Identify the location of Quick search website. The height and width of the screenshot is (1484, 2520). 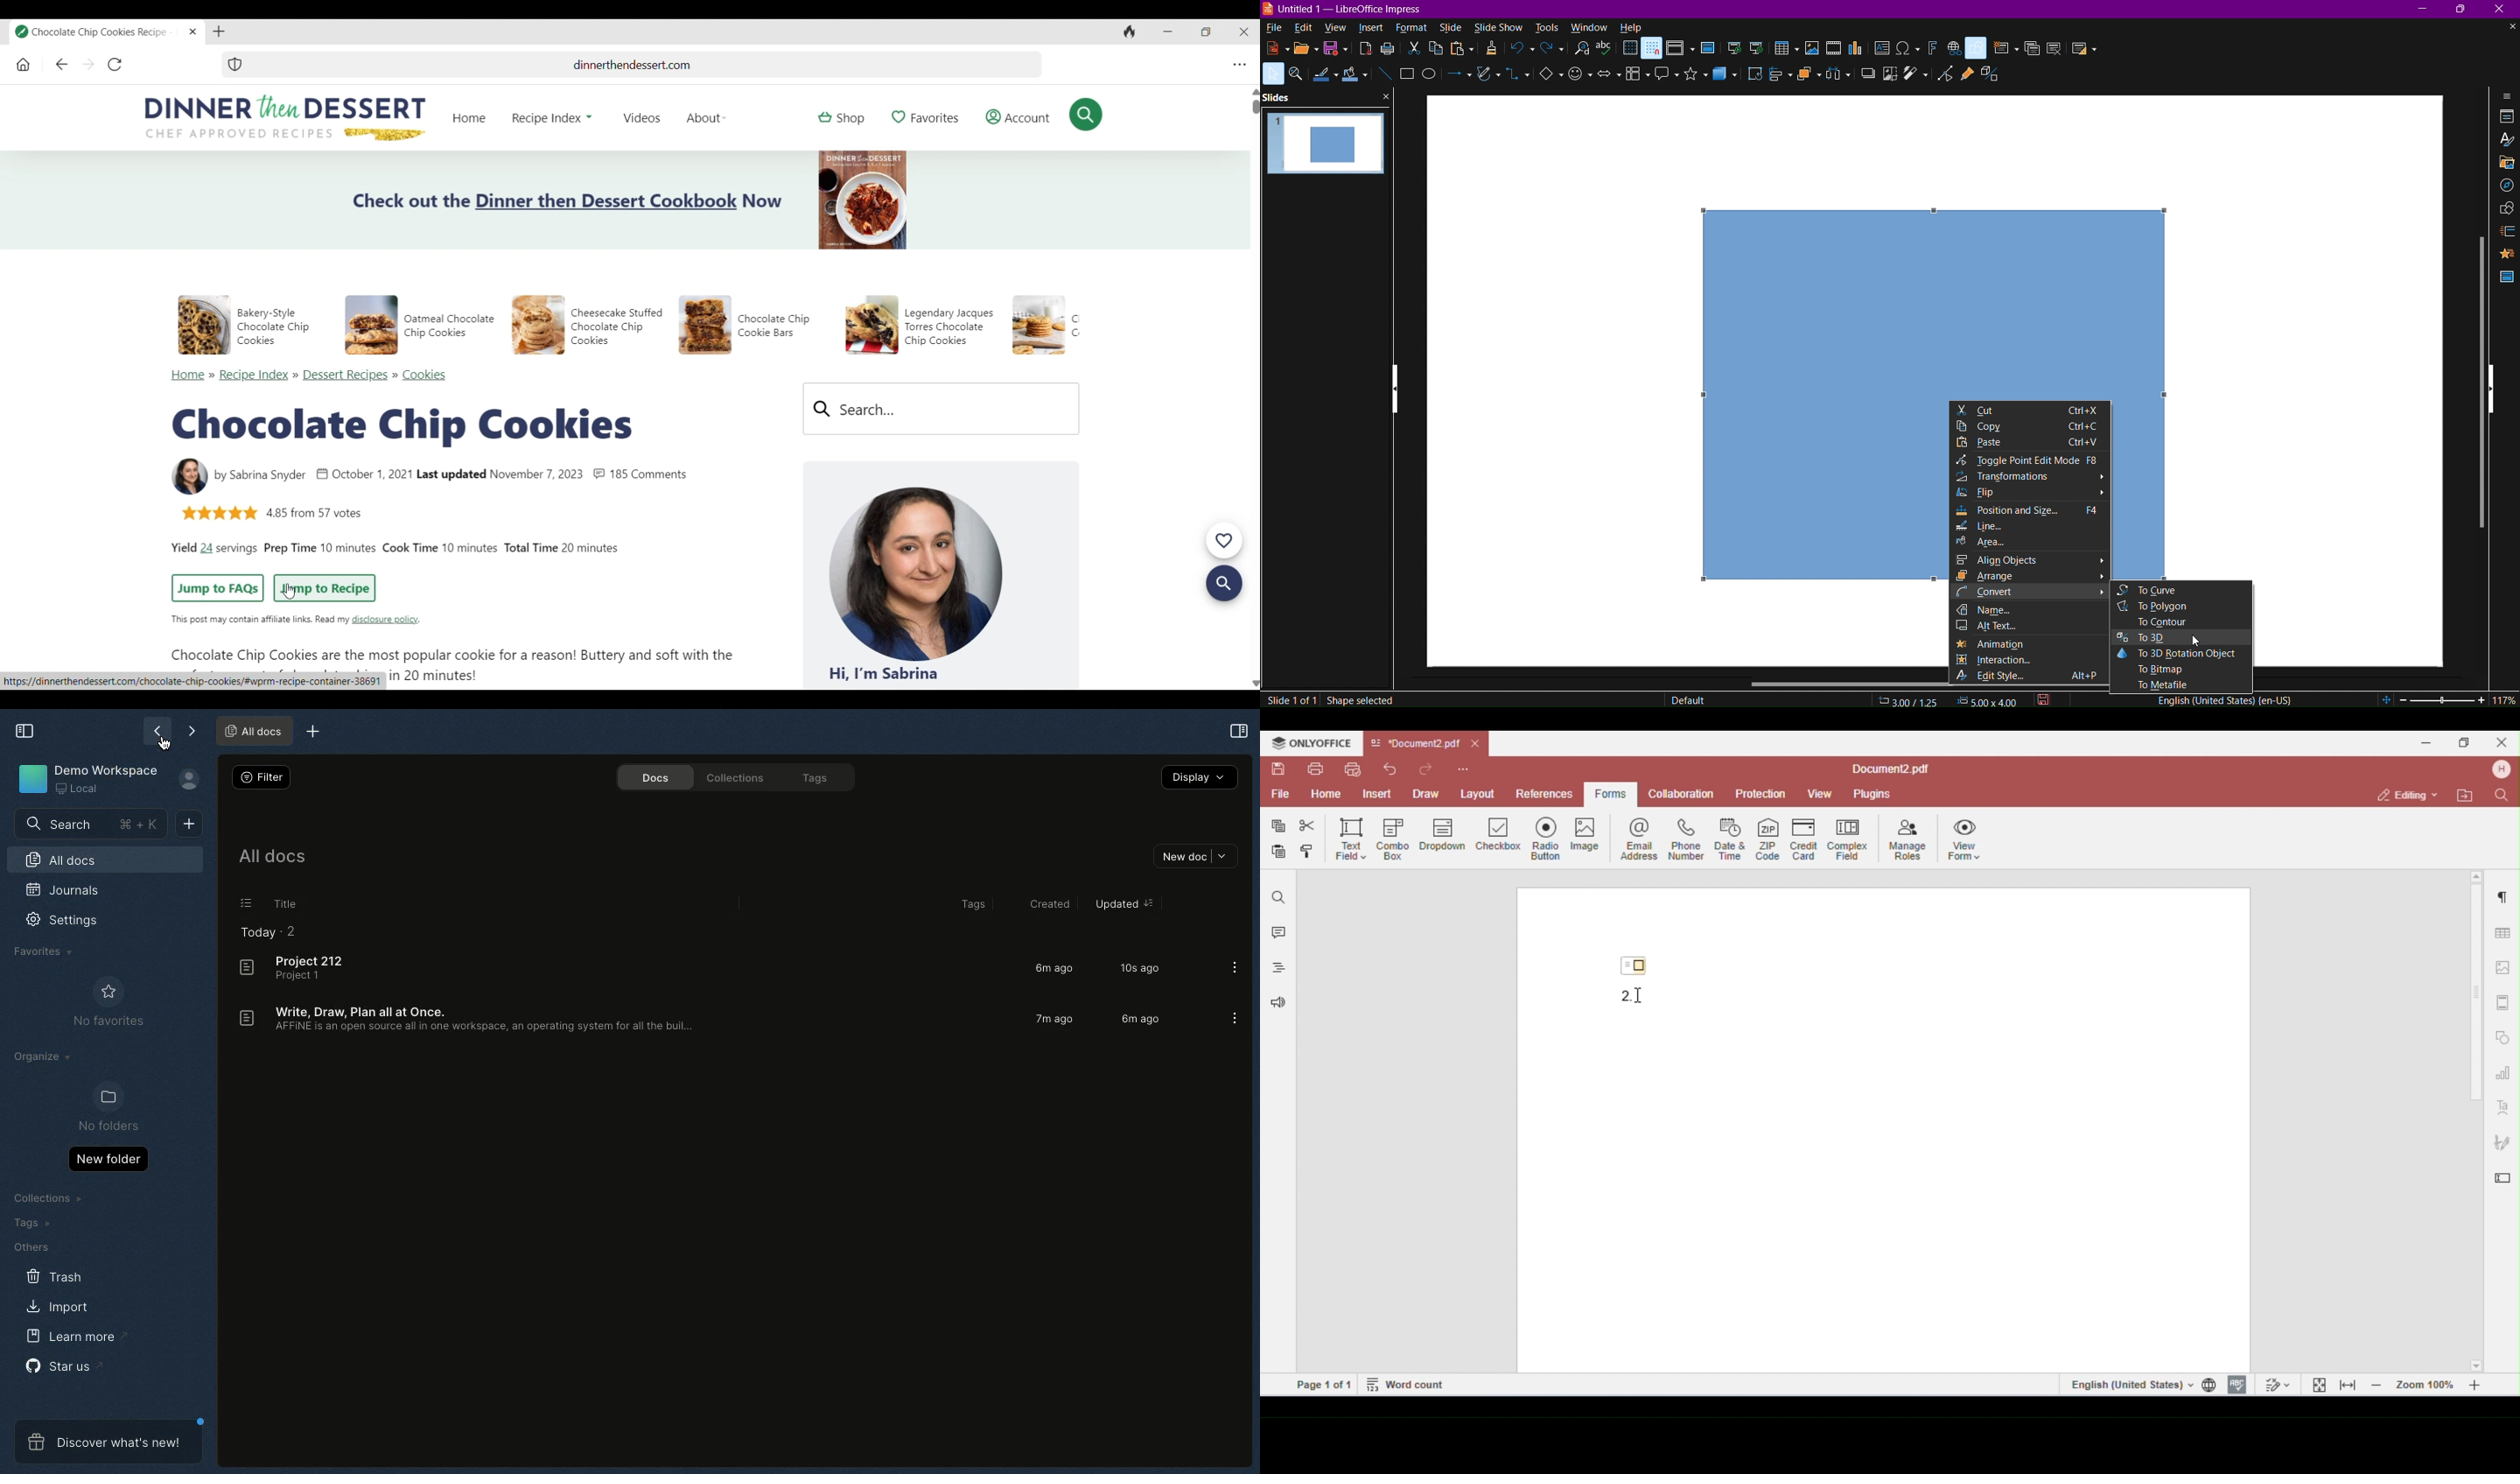
(1086, 114).